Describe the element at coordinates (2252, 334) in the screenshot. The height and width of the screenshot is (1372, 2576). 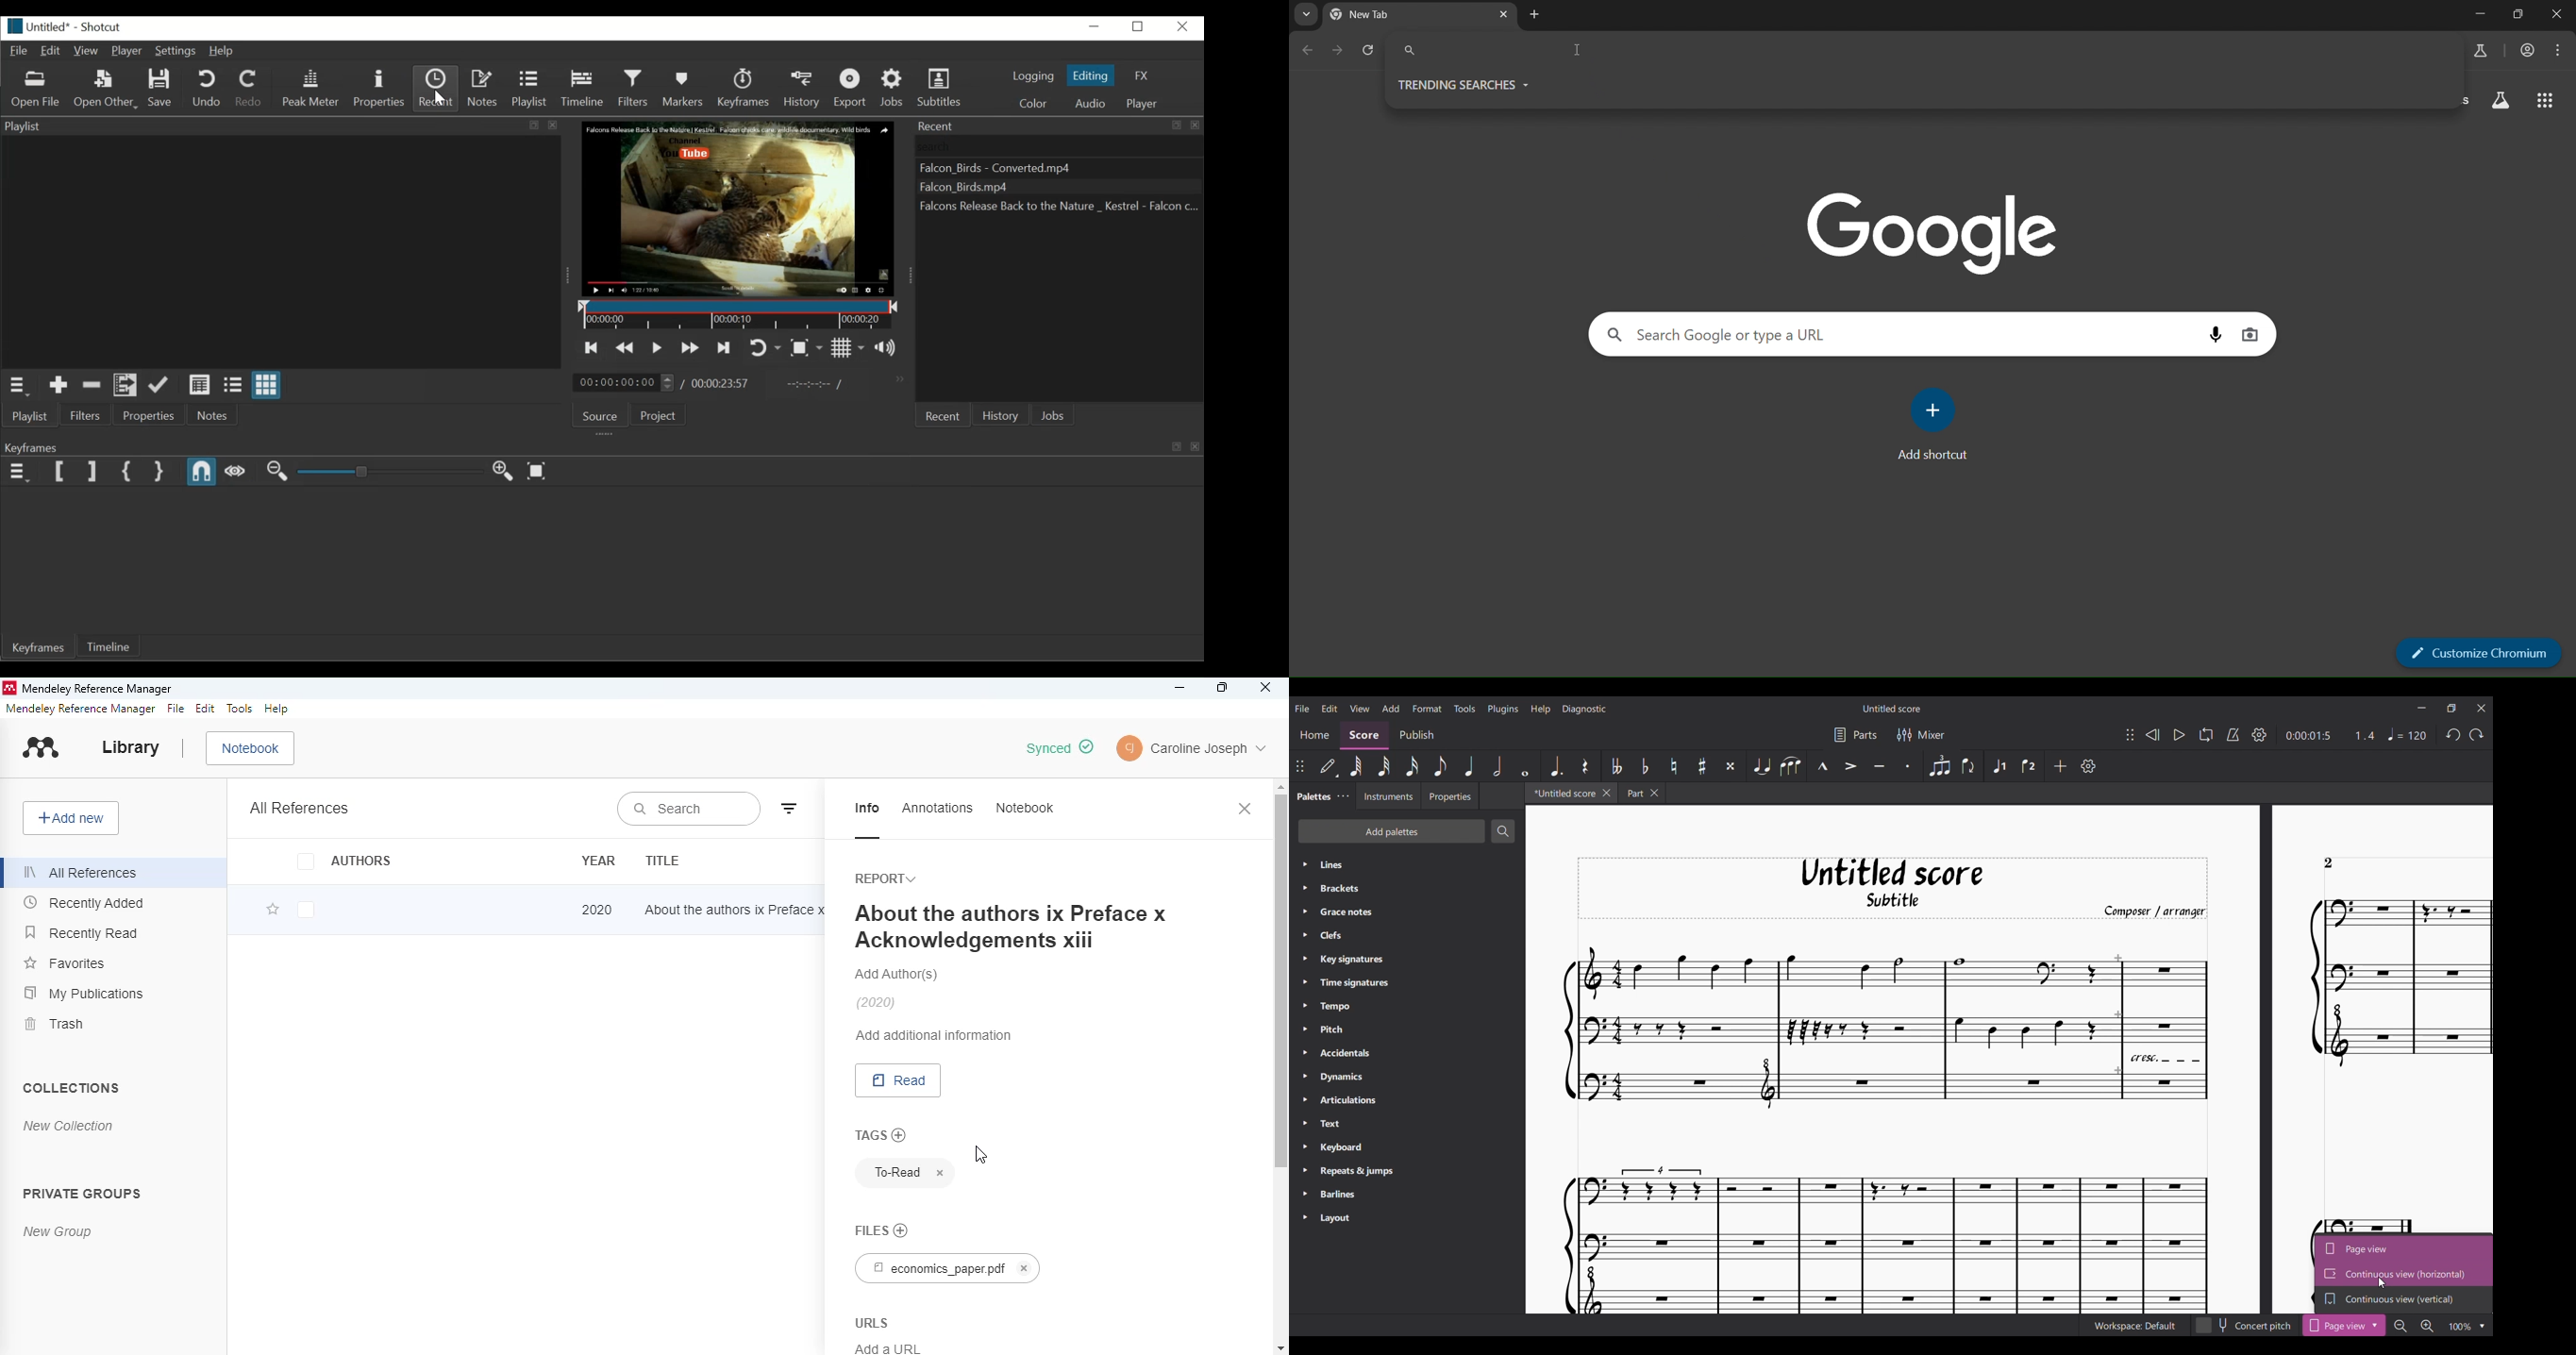
I see `image search` at that location.